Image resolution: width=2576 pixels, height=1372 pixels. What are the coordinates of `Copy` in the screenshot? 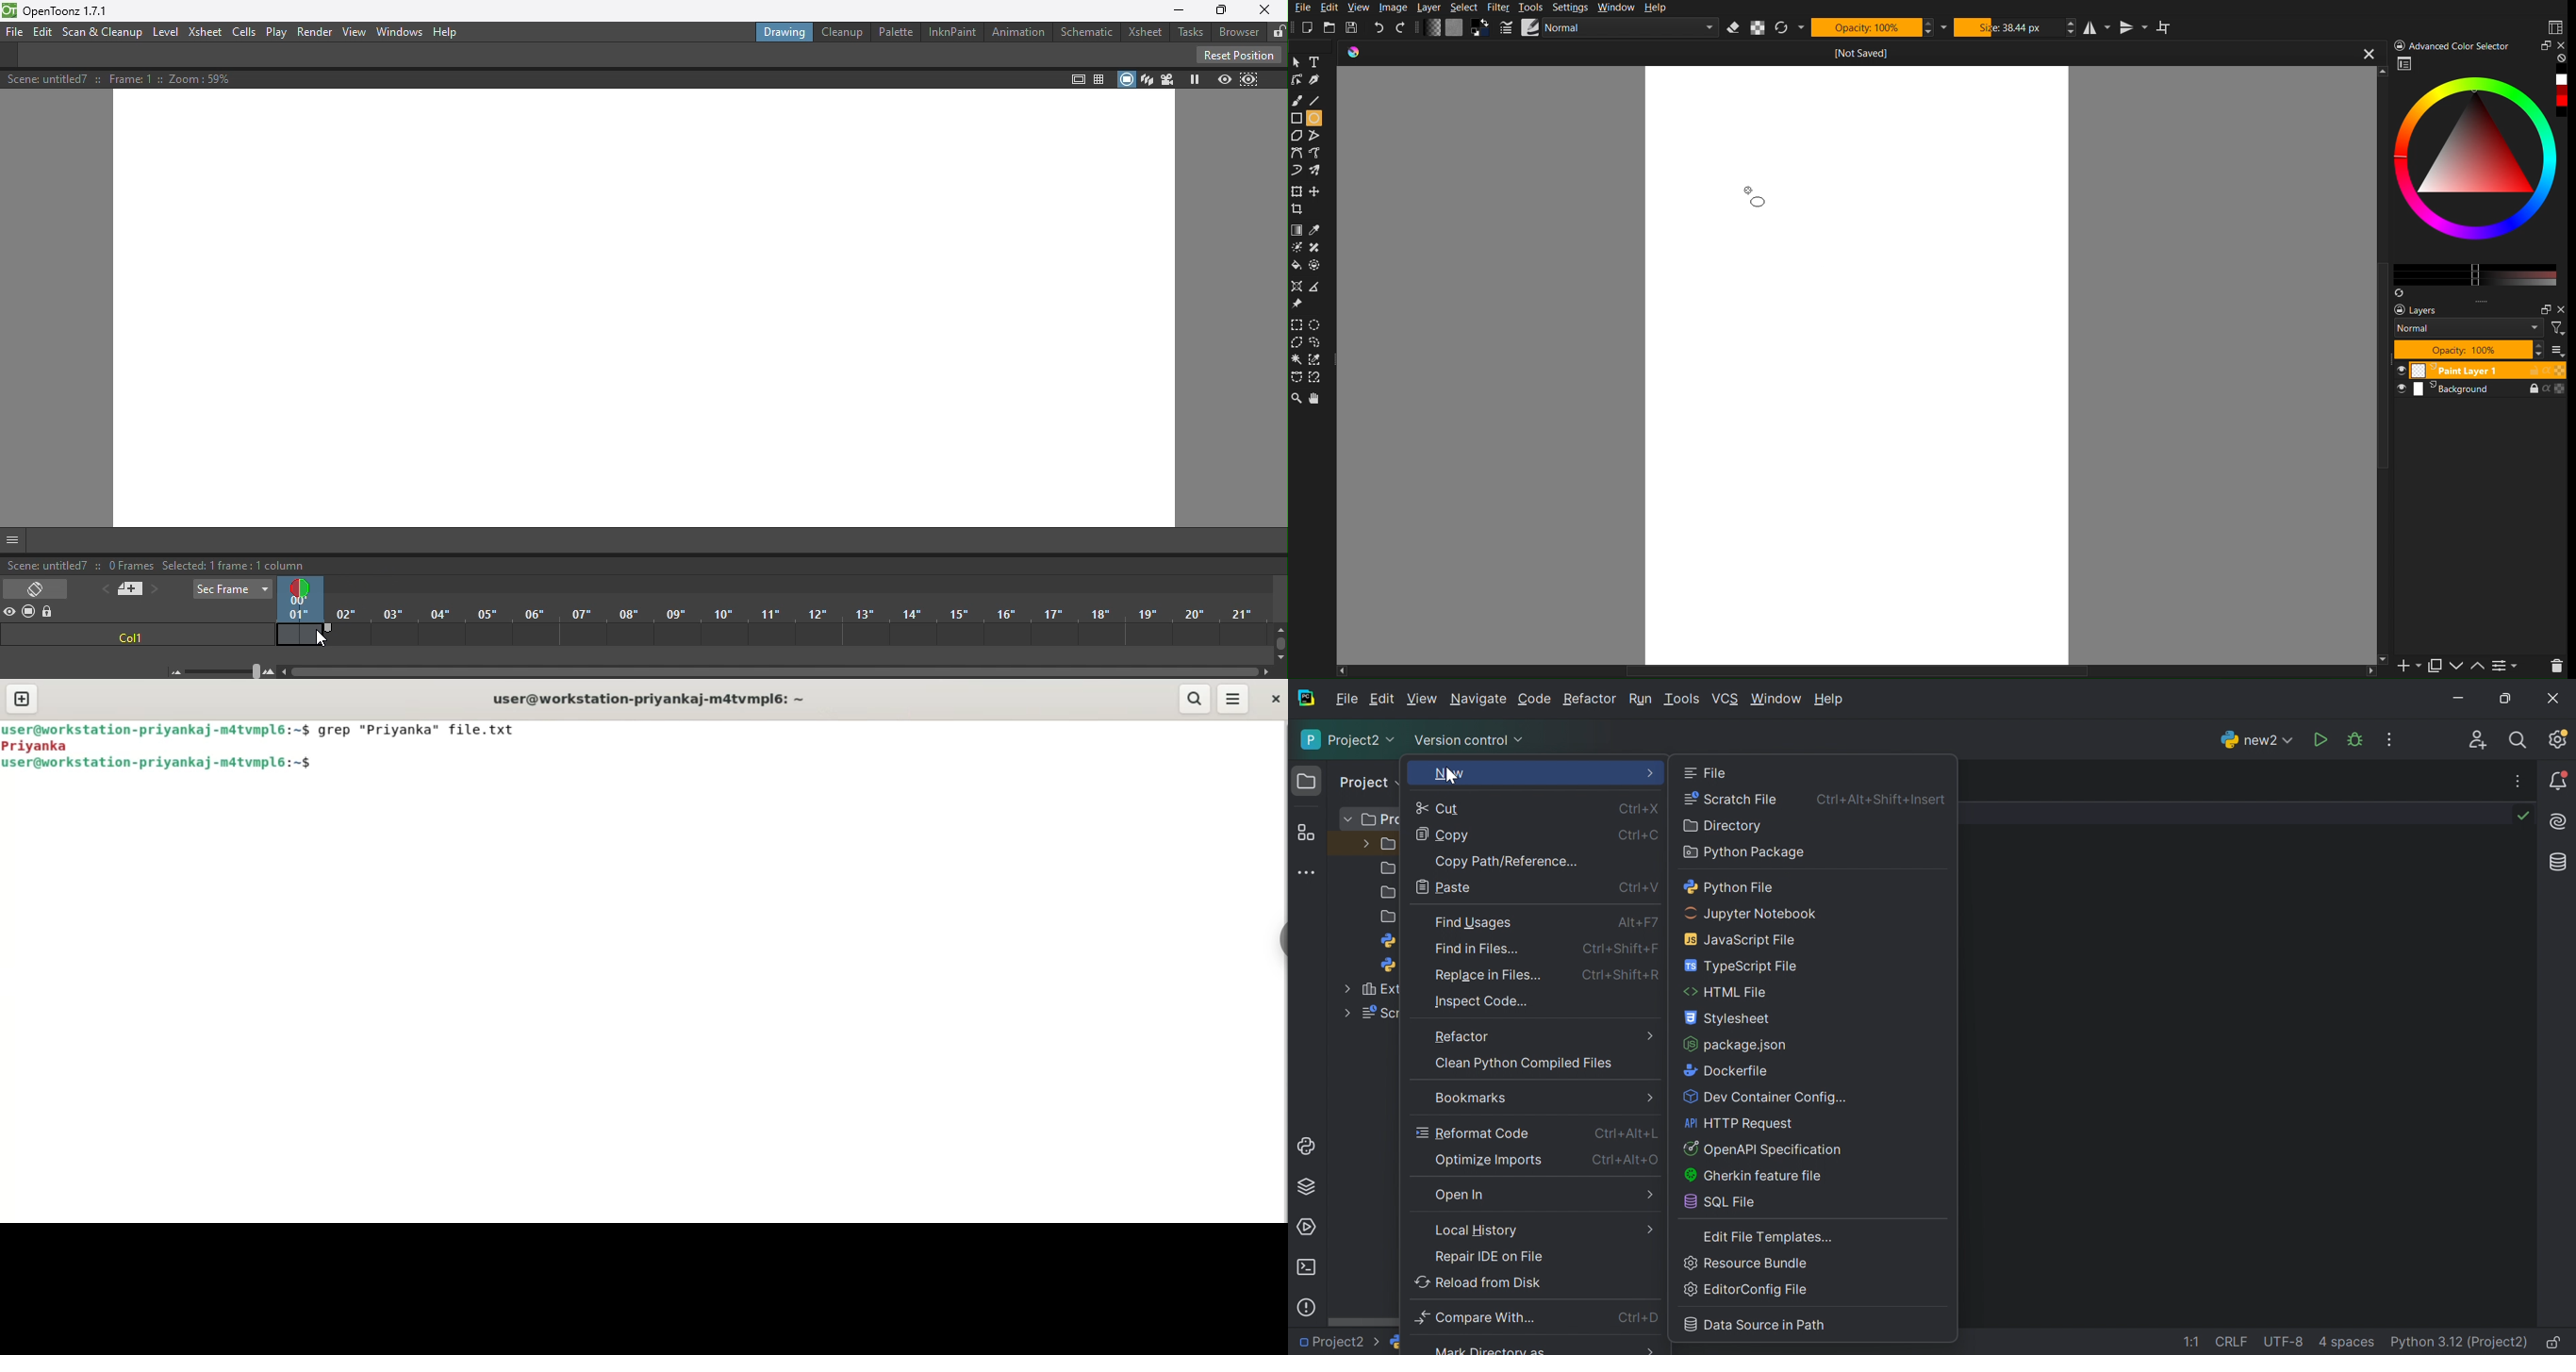 It's located at (1442, 836).